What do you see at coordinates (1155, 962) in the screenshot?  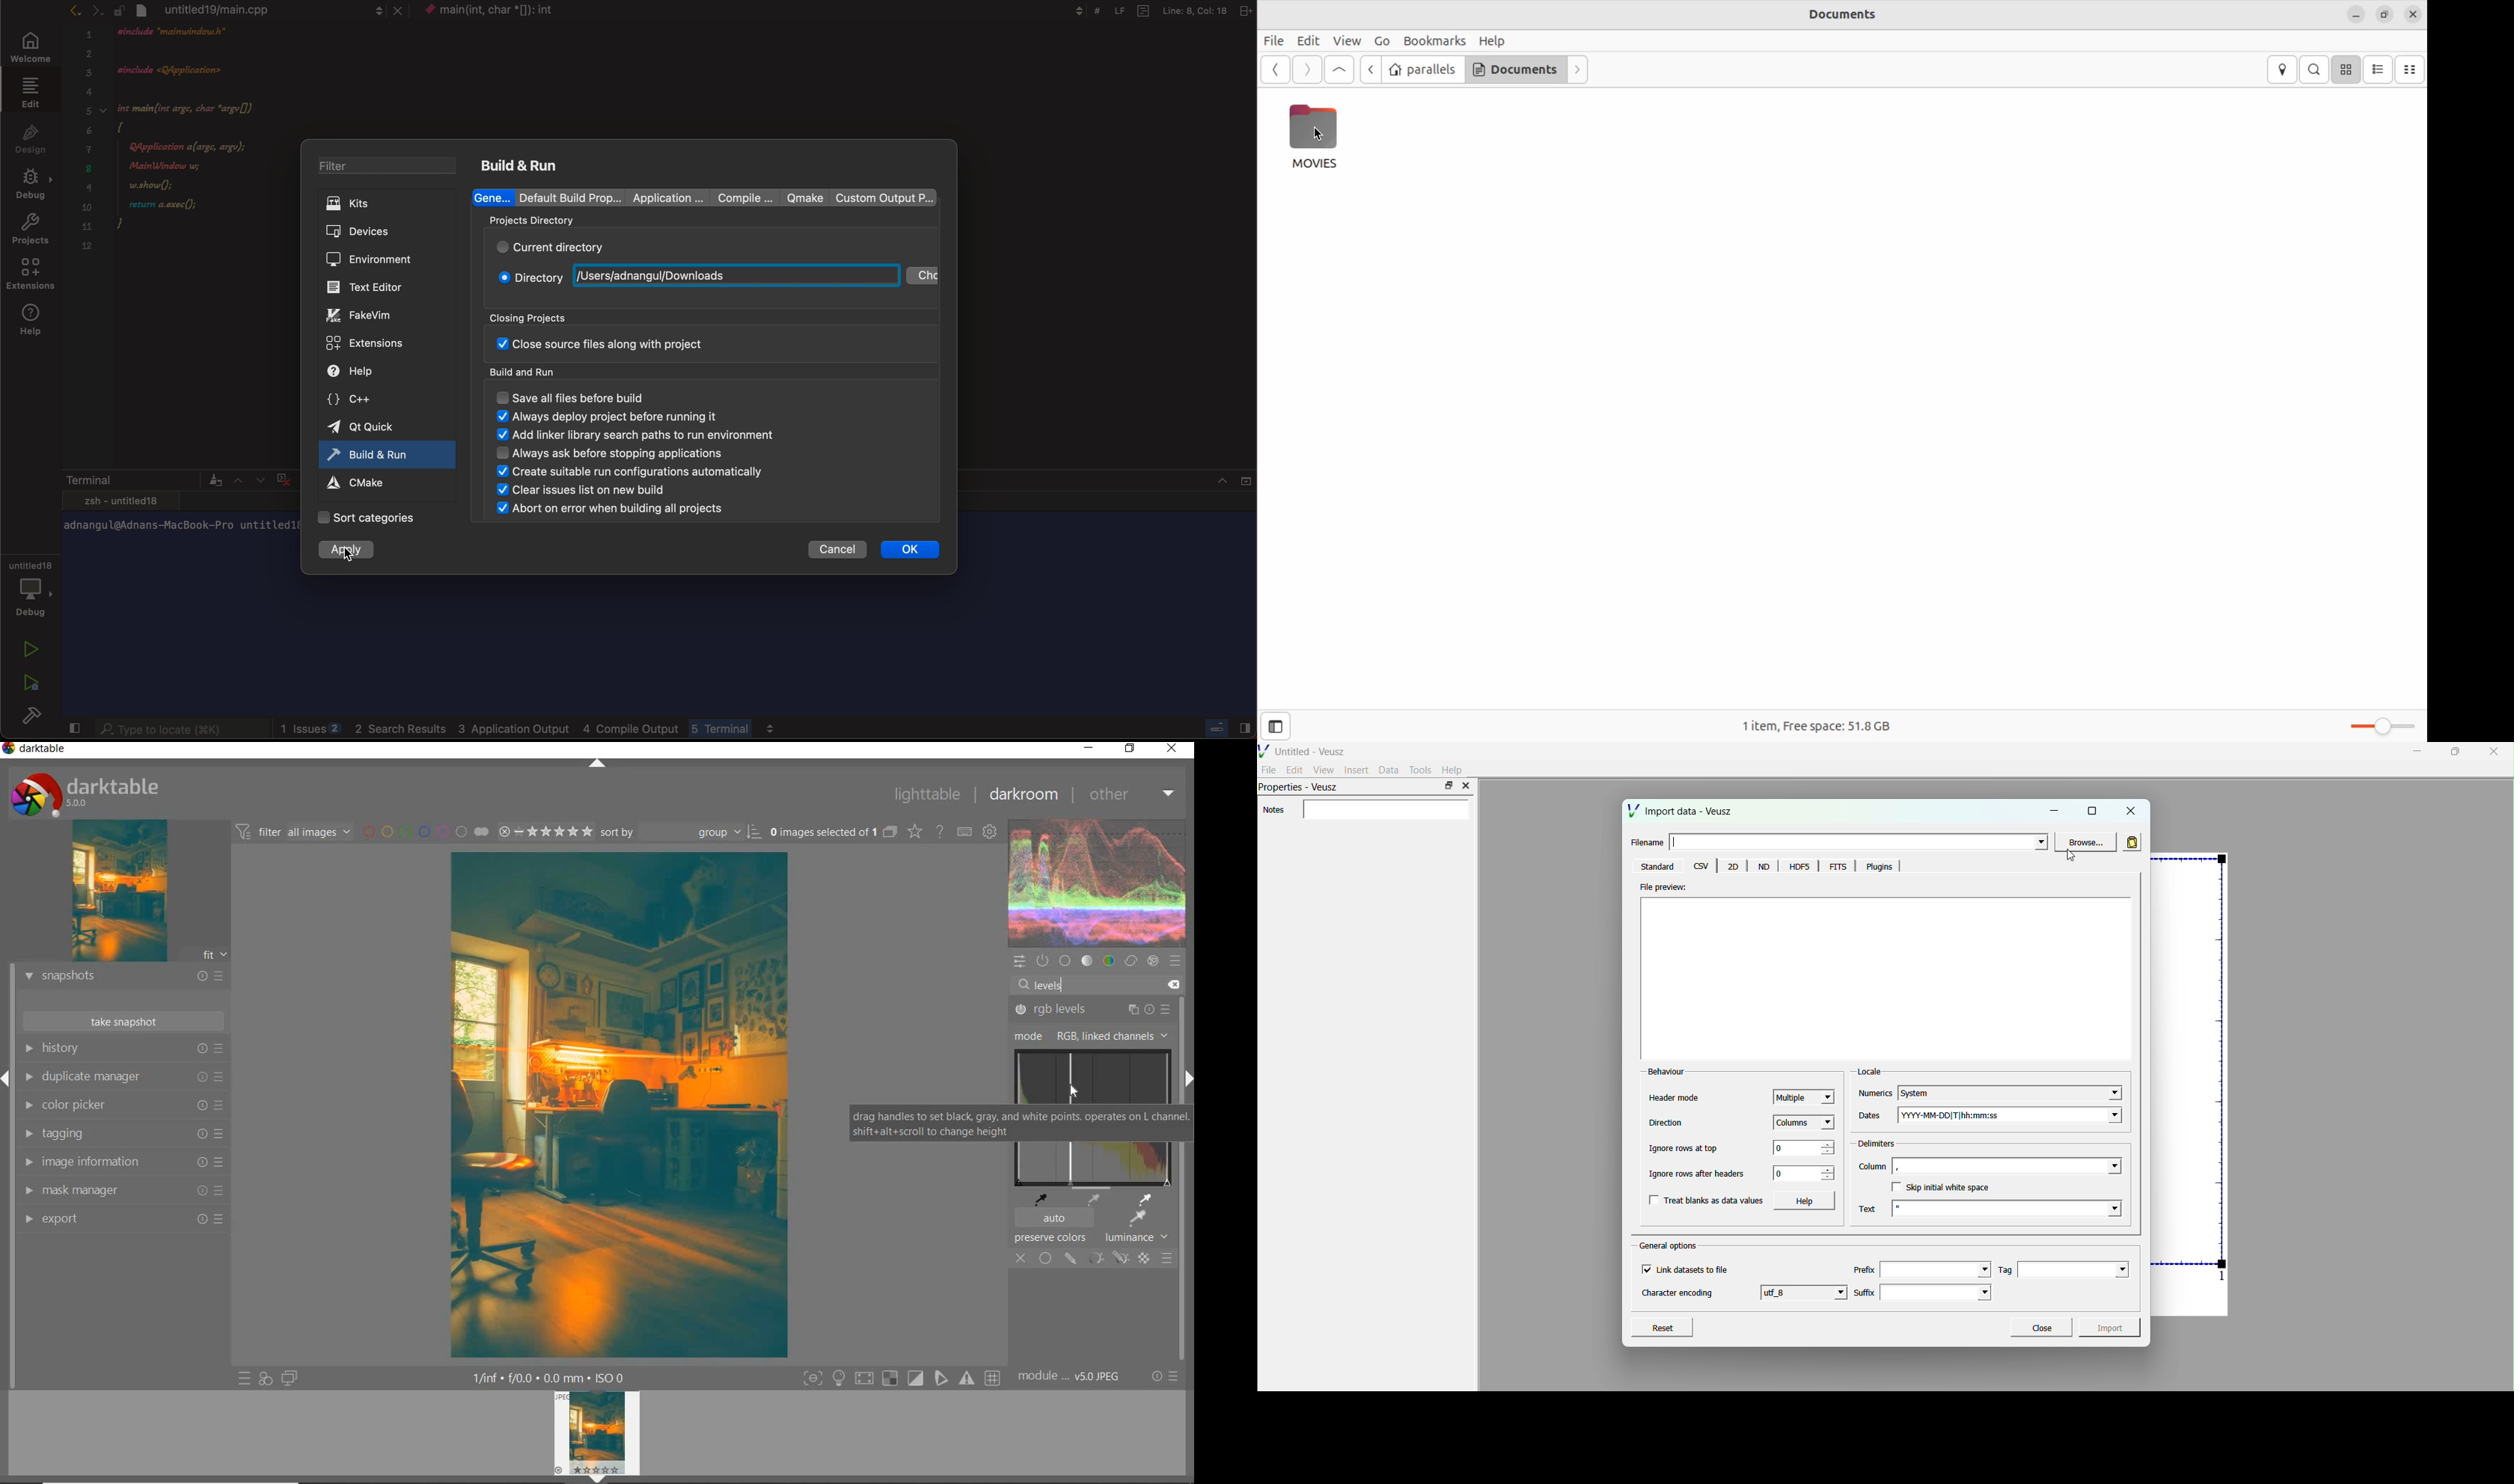 I see `effect` at bounding box center [1155, 962].